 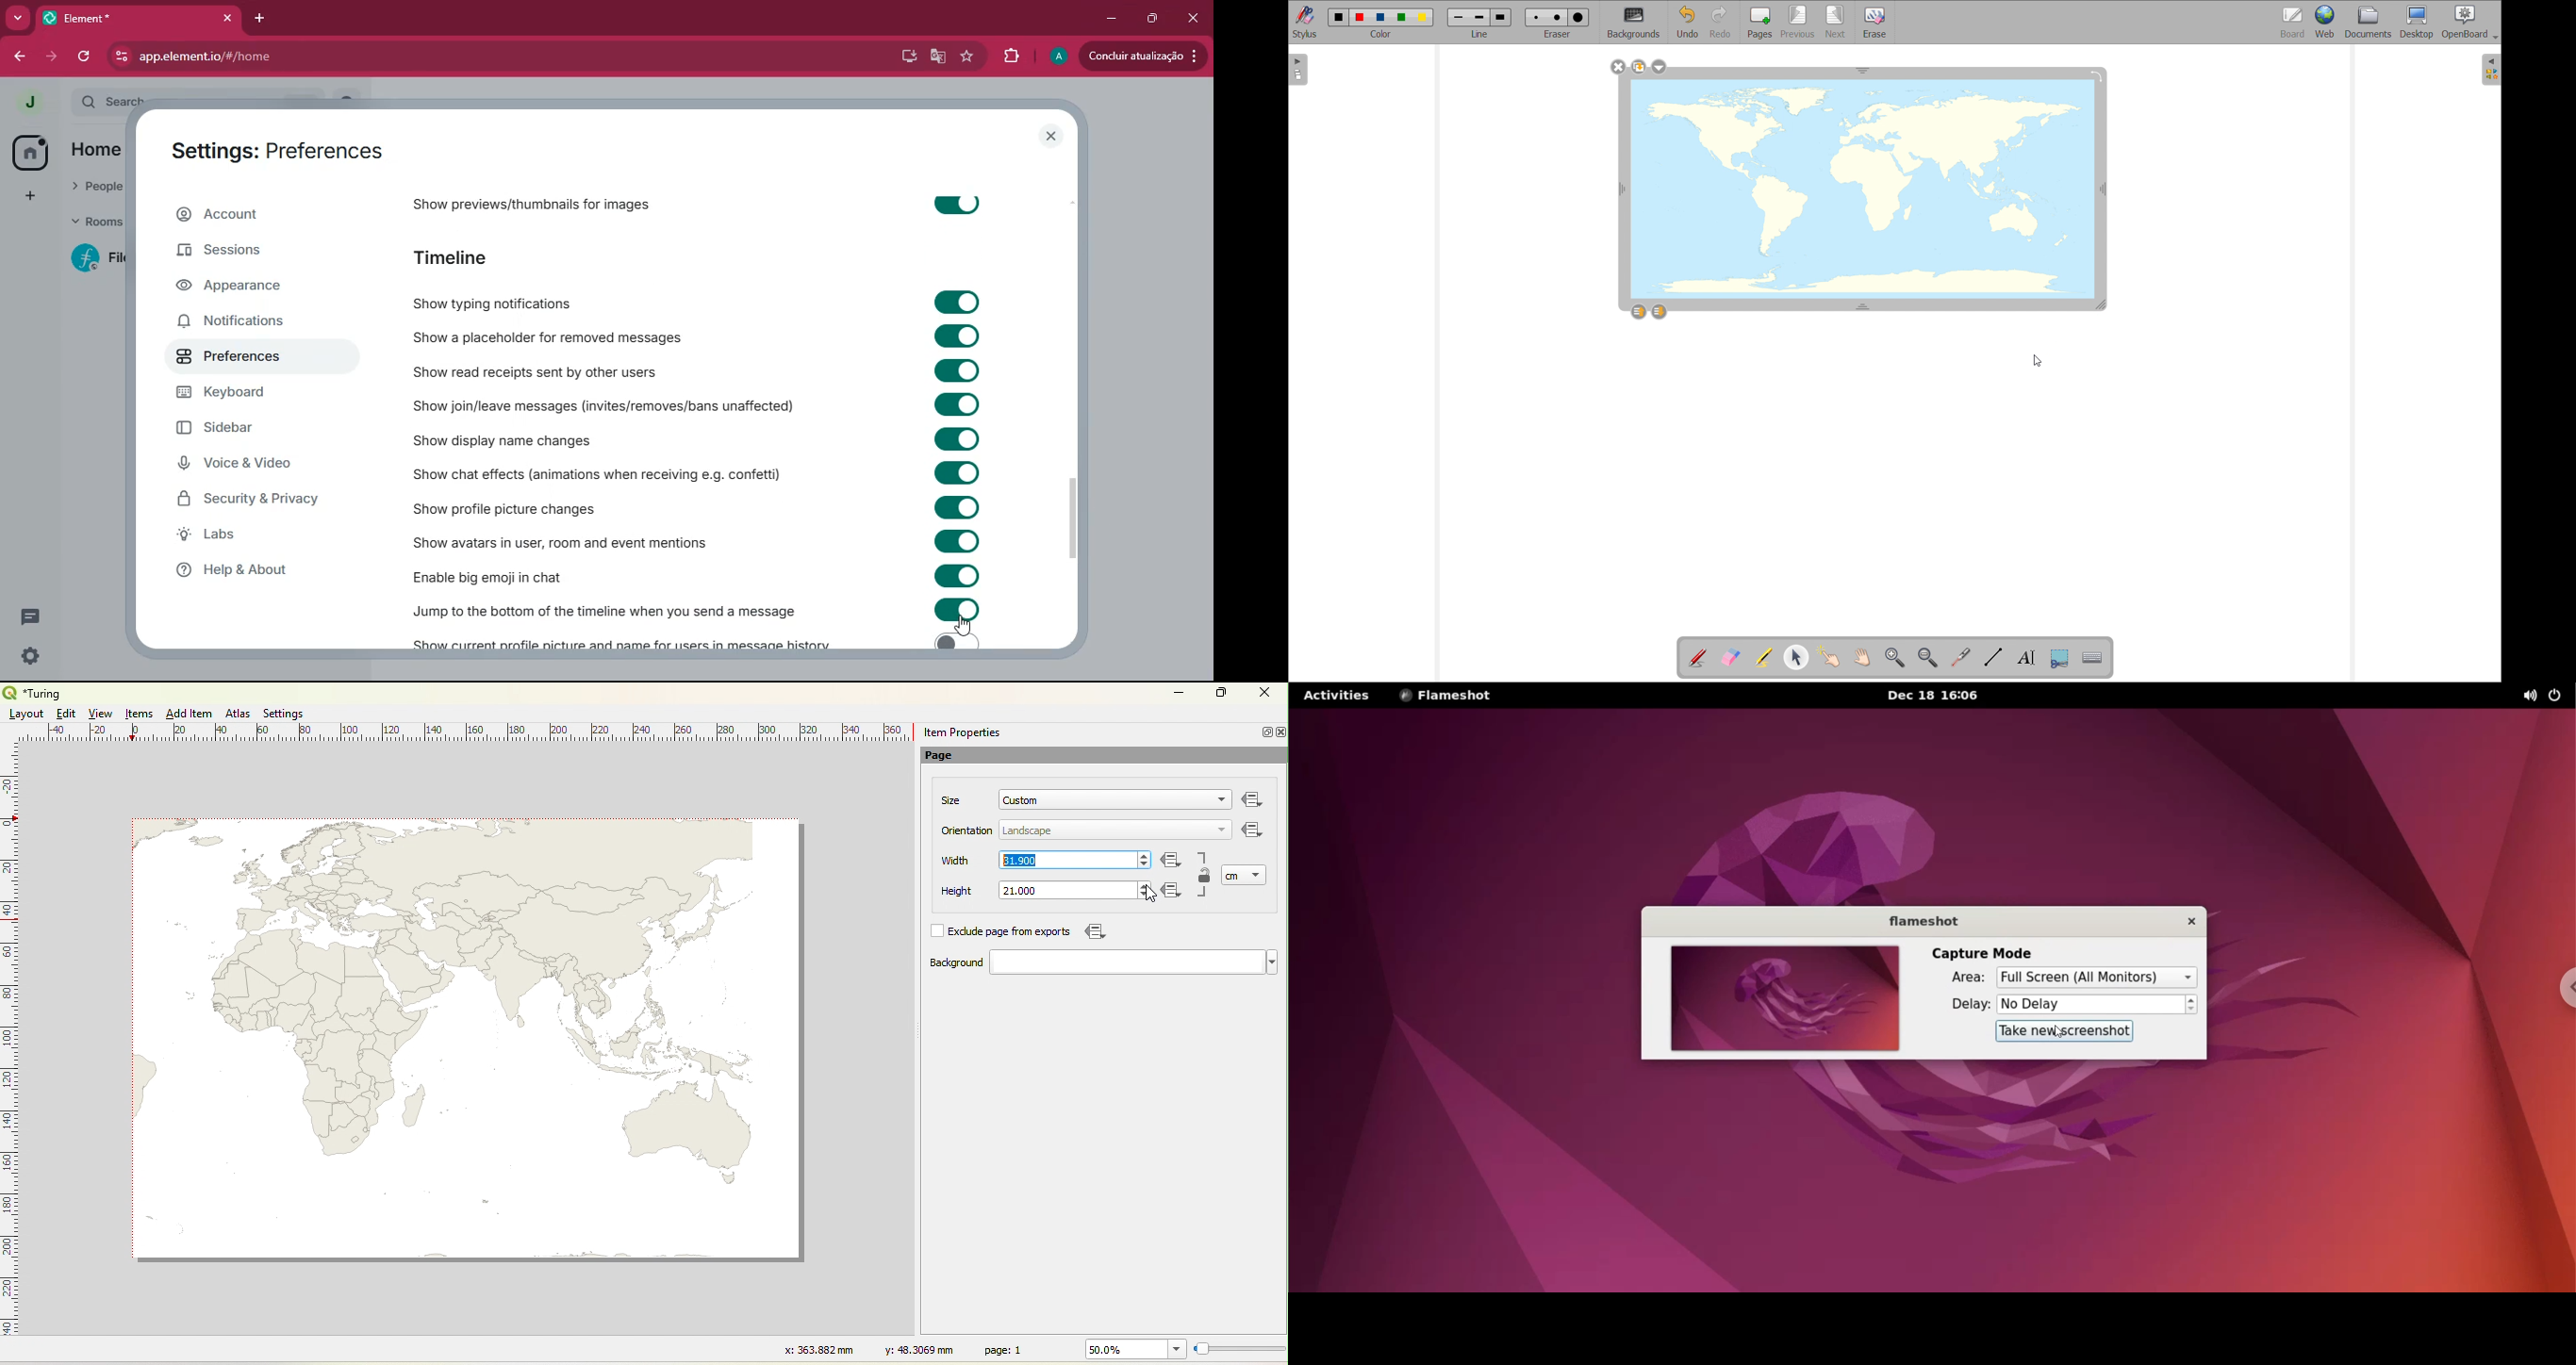 I want to click on resize, so click(x=1621, y=190).